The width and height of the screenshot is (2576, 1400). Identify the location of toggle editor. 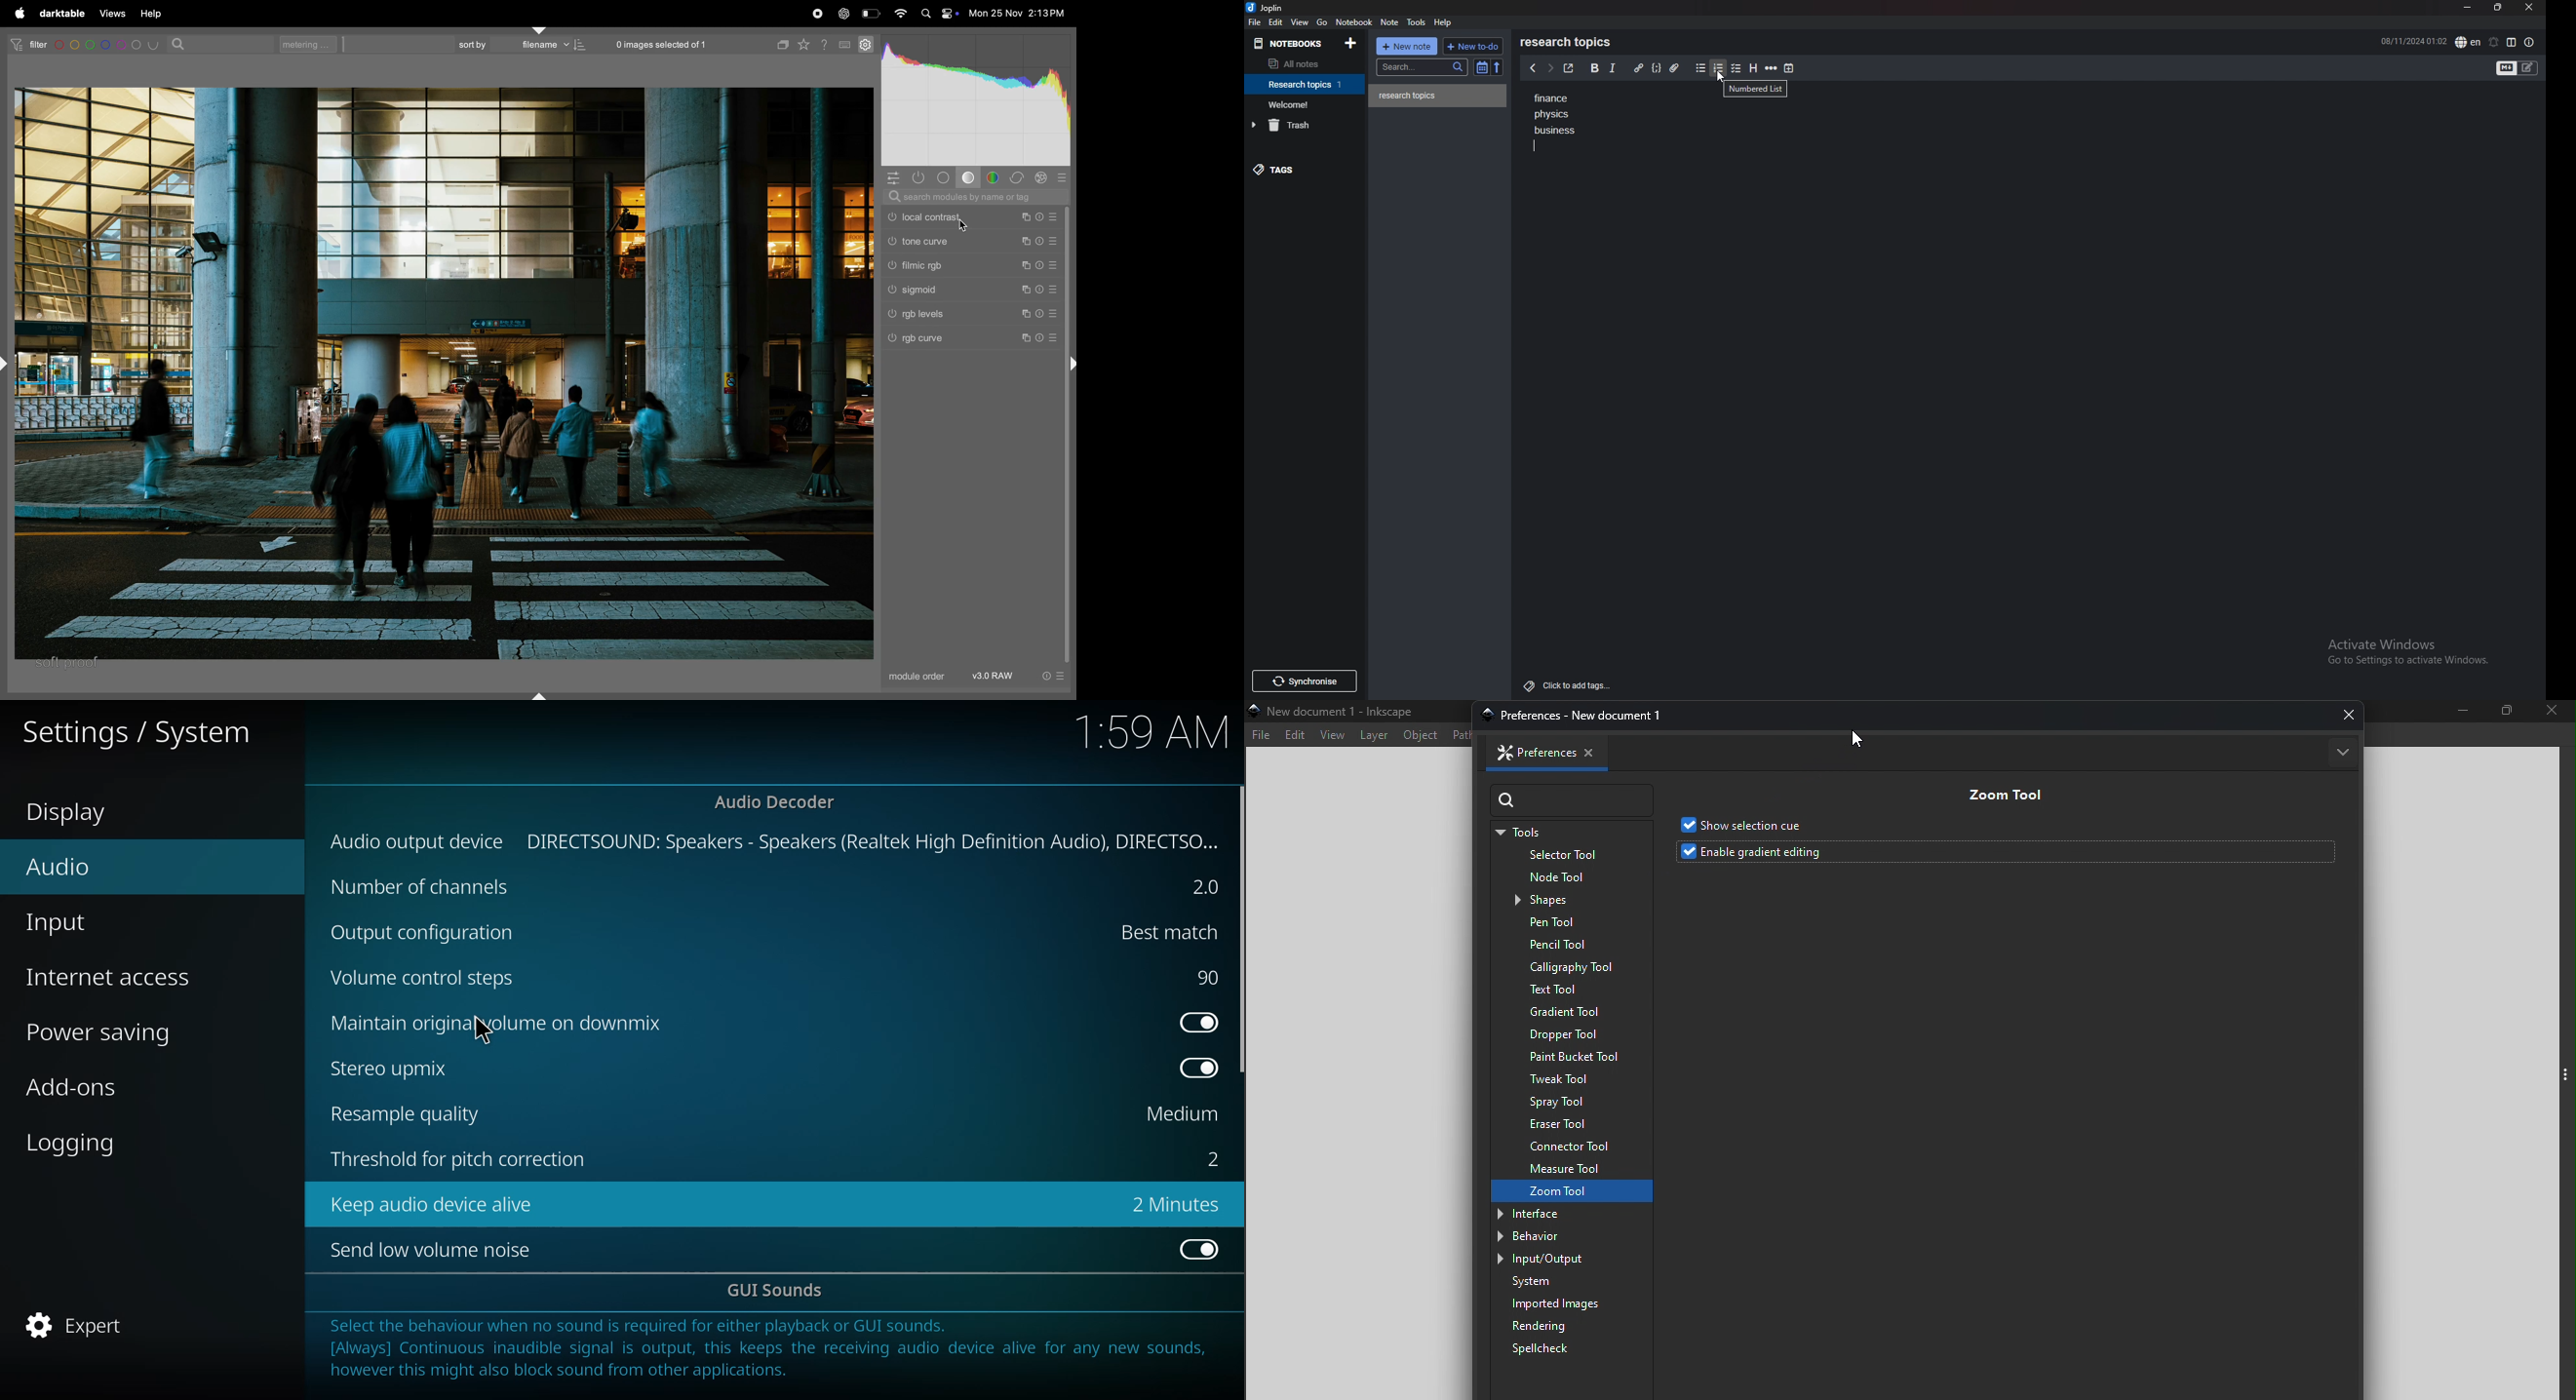
(2519, 68).